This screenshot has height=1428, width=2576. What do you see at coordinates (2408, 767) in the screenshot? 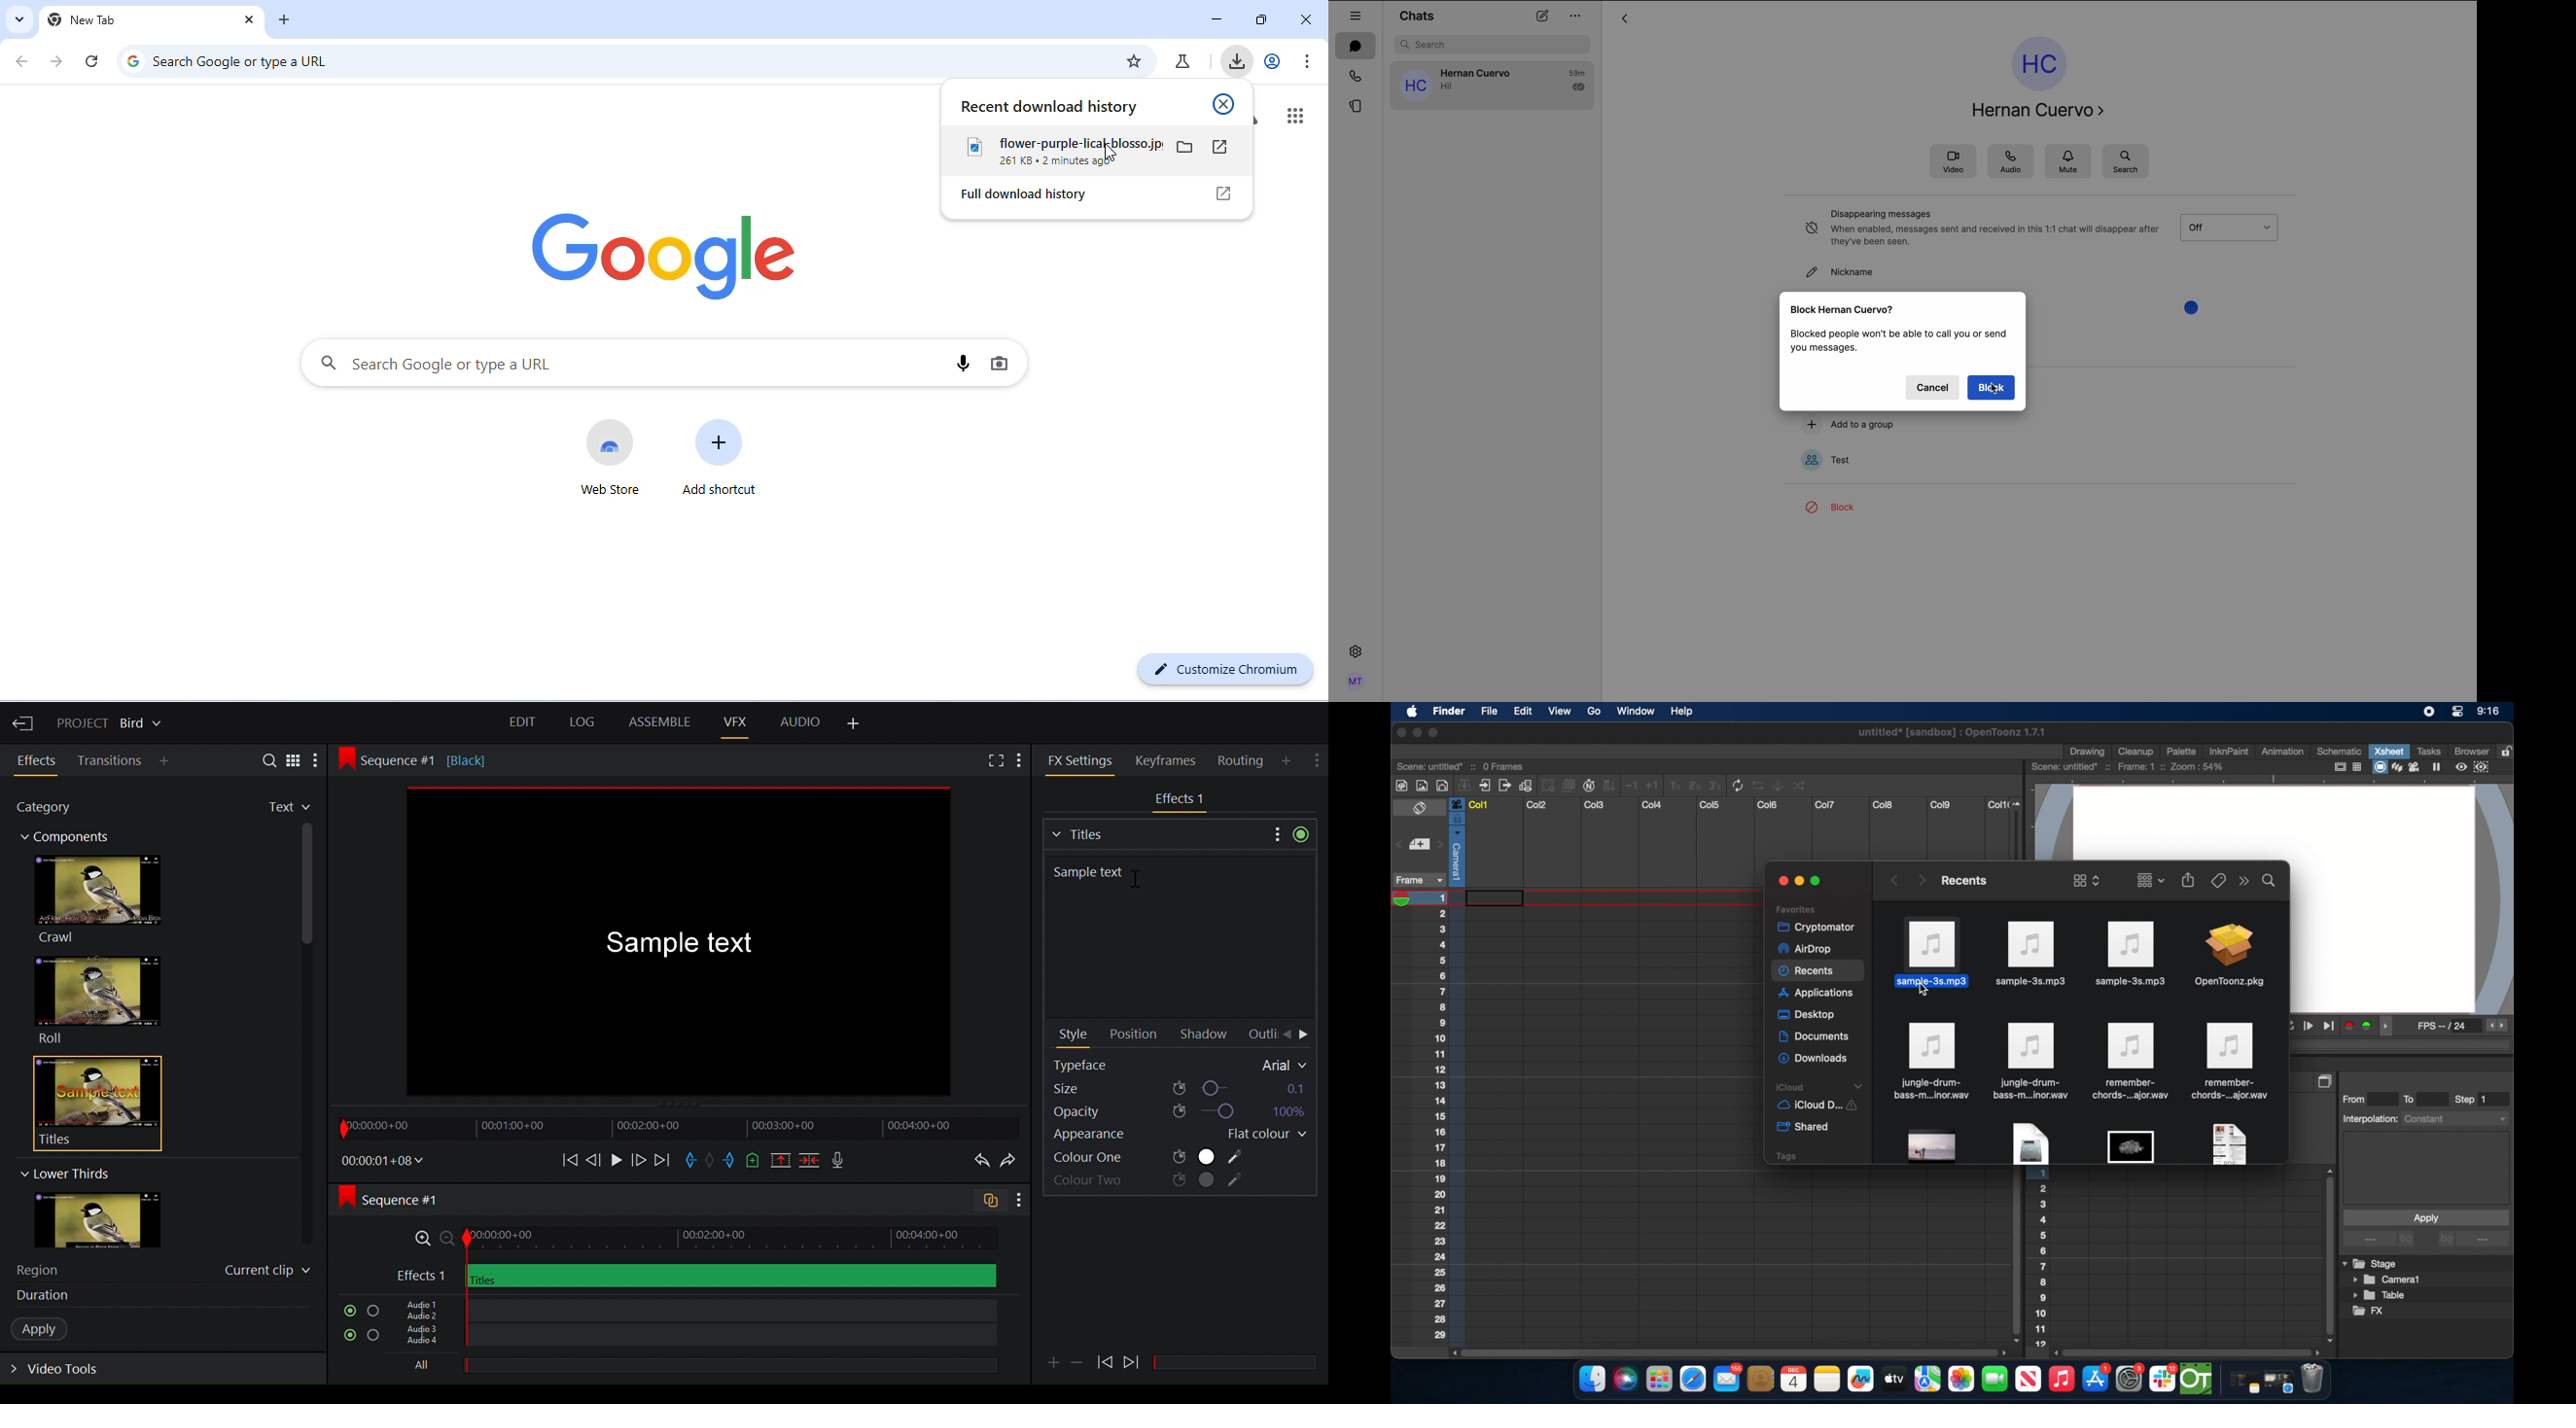
I see `view modes` at bounding box center [2408, 767].